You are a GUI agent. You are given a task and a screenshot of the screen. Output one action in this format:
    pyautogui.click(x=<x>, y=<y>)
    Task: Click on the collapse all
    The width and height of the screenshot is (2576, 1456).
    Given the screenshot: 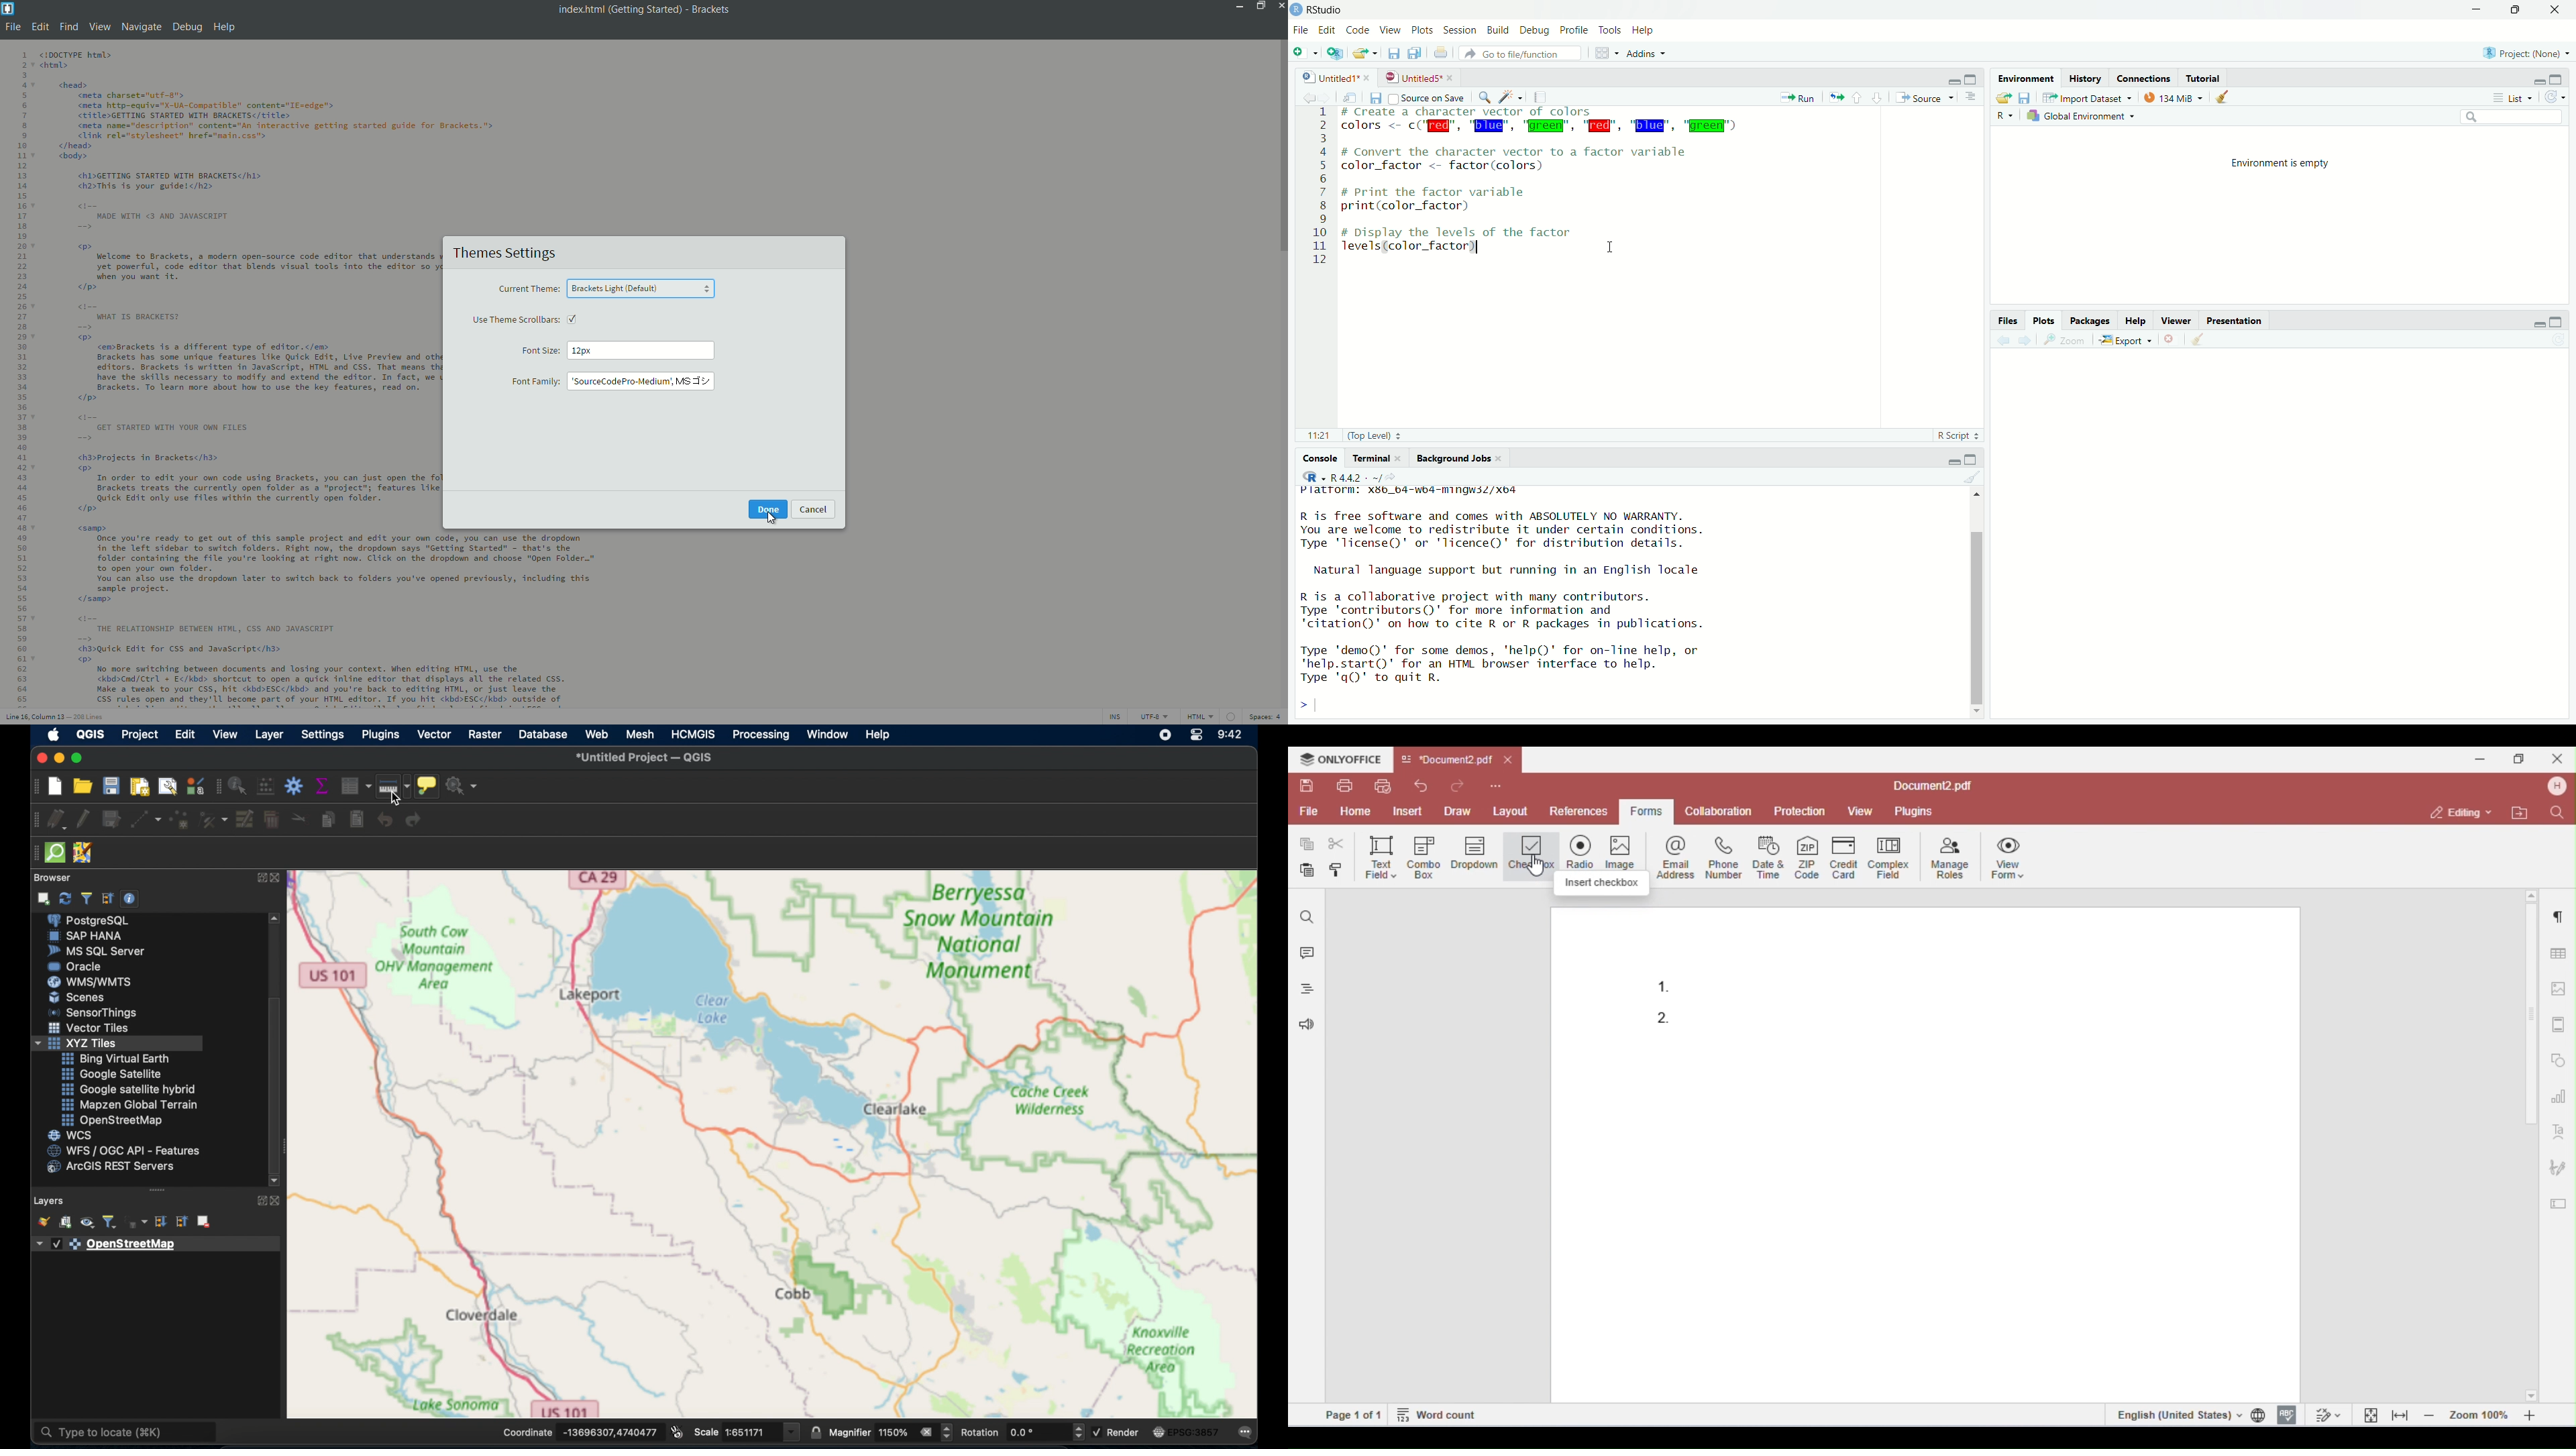 What is the action you would take?
    pyautogui.click(x=180, y=1222)
    